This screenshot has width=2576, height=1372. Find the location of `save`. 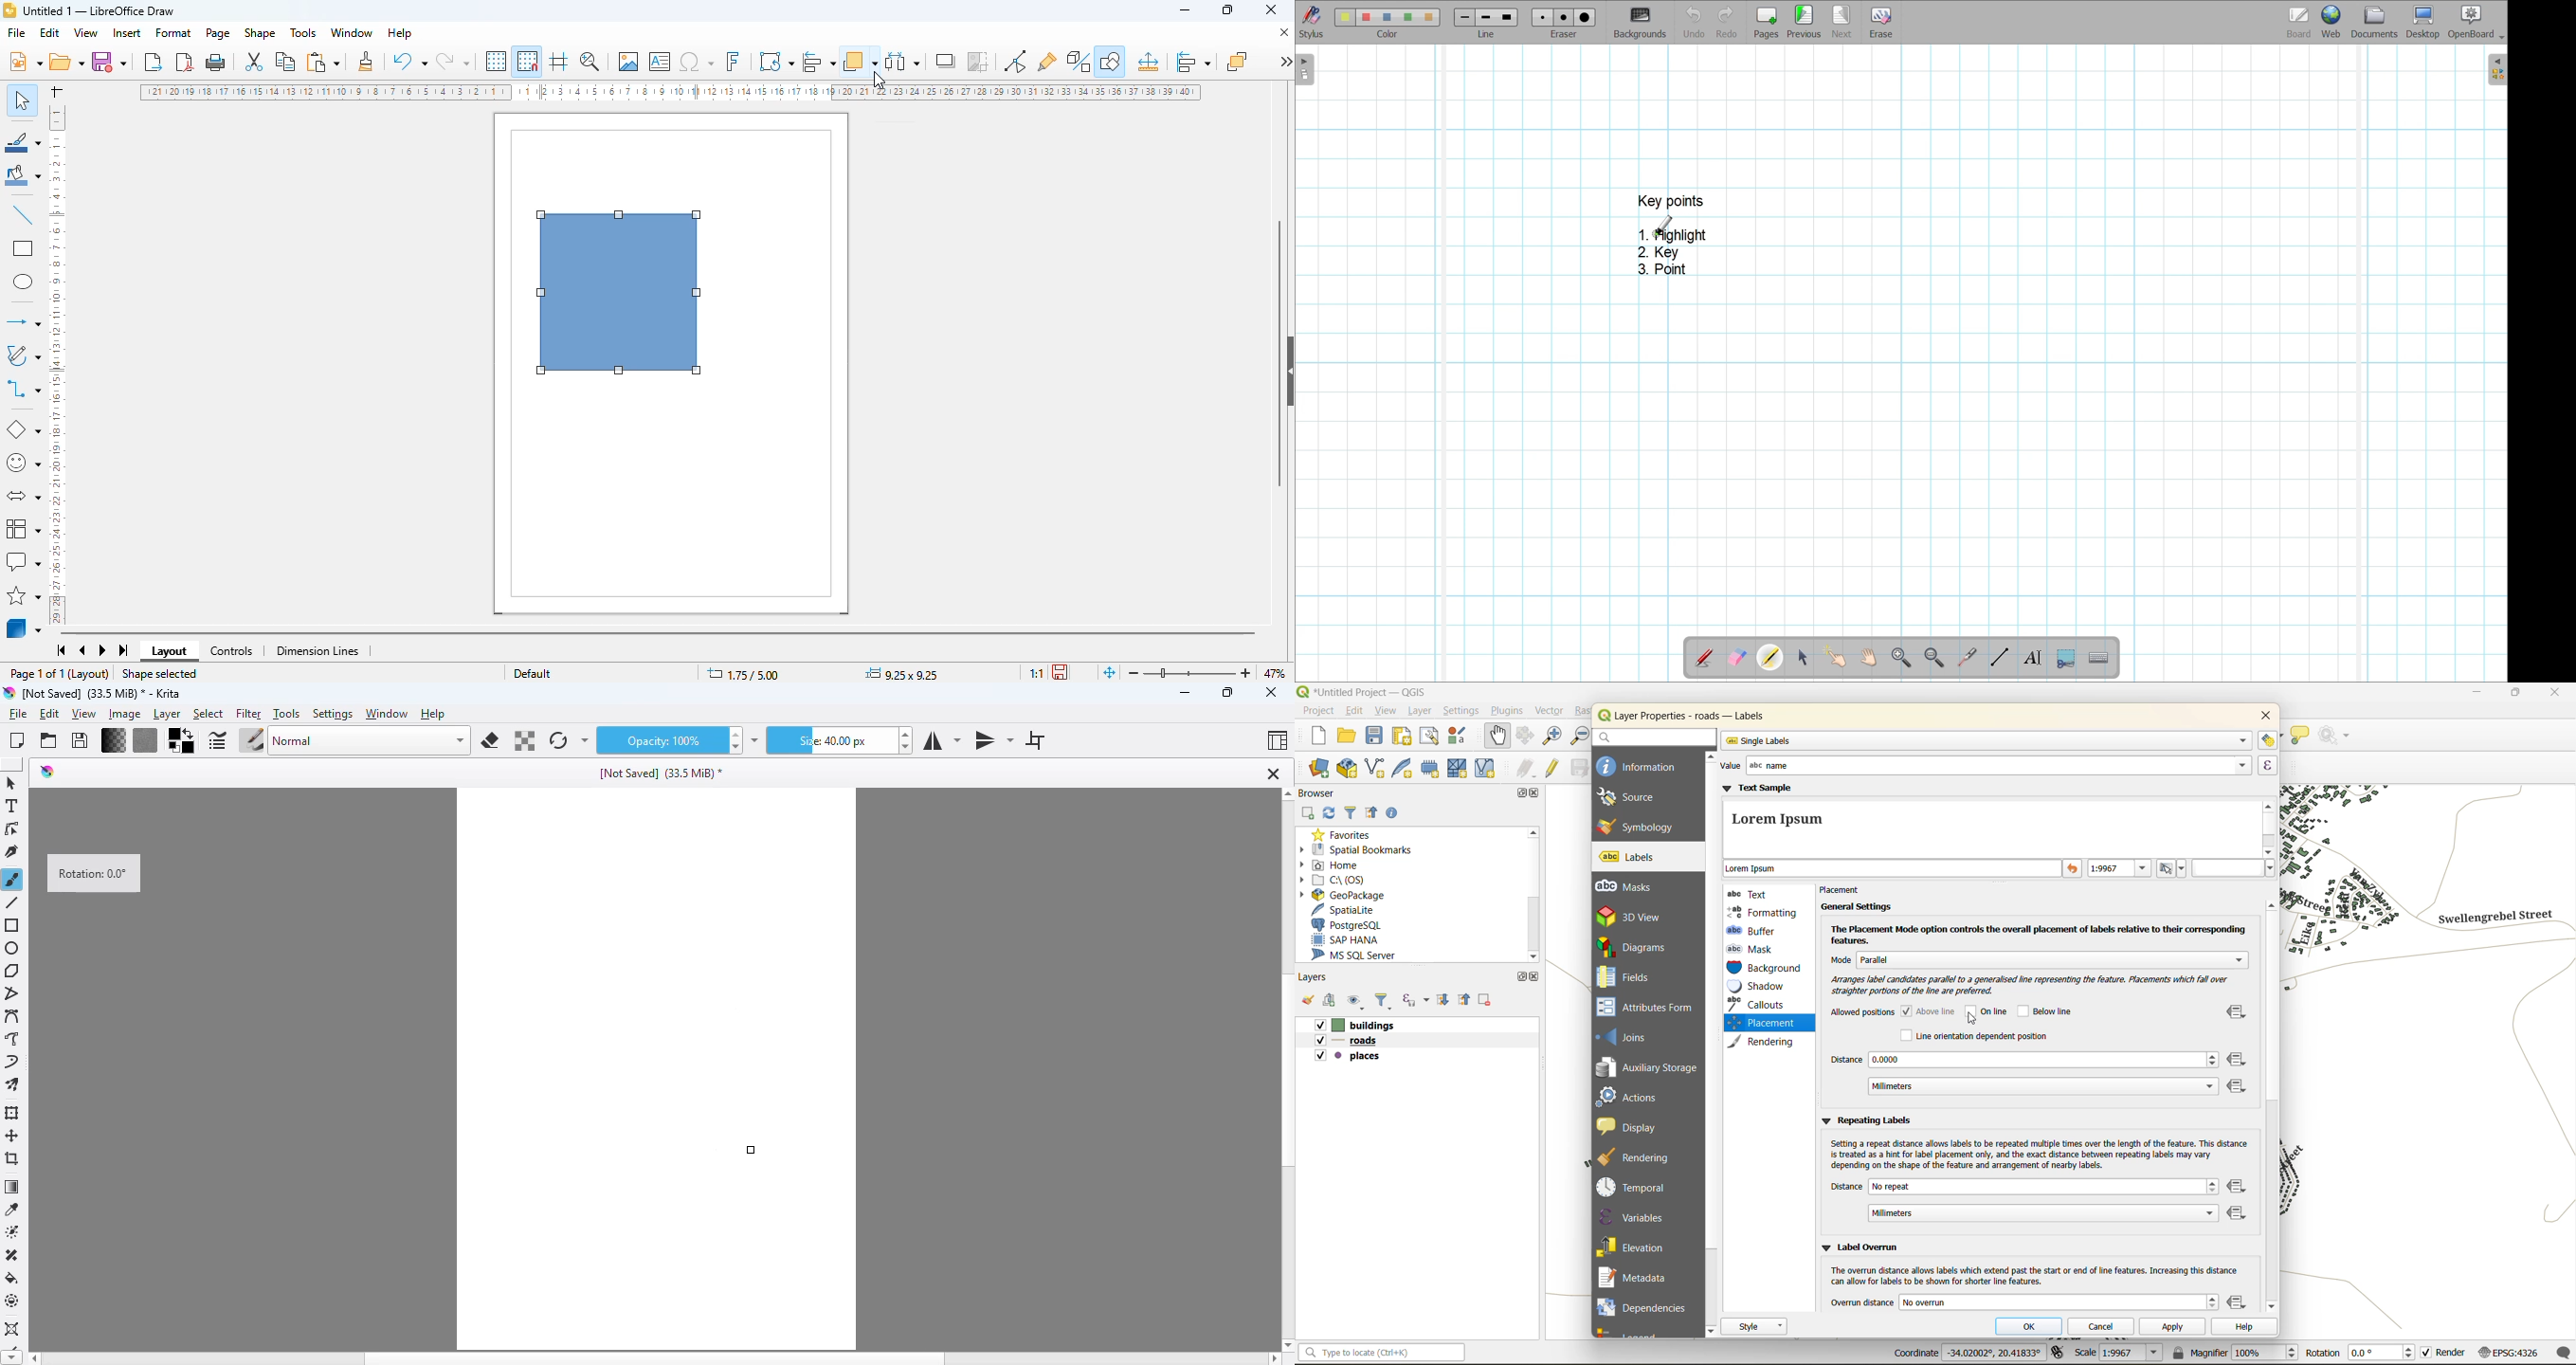

save is located at coordinates (108, 61).